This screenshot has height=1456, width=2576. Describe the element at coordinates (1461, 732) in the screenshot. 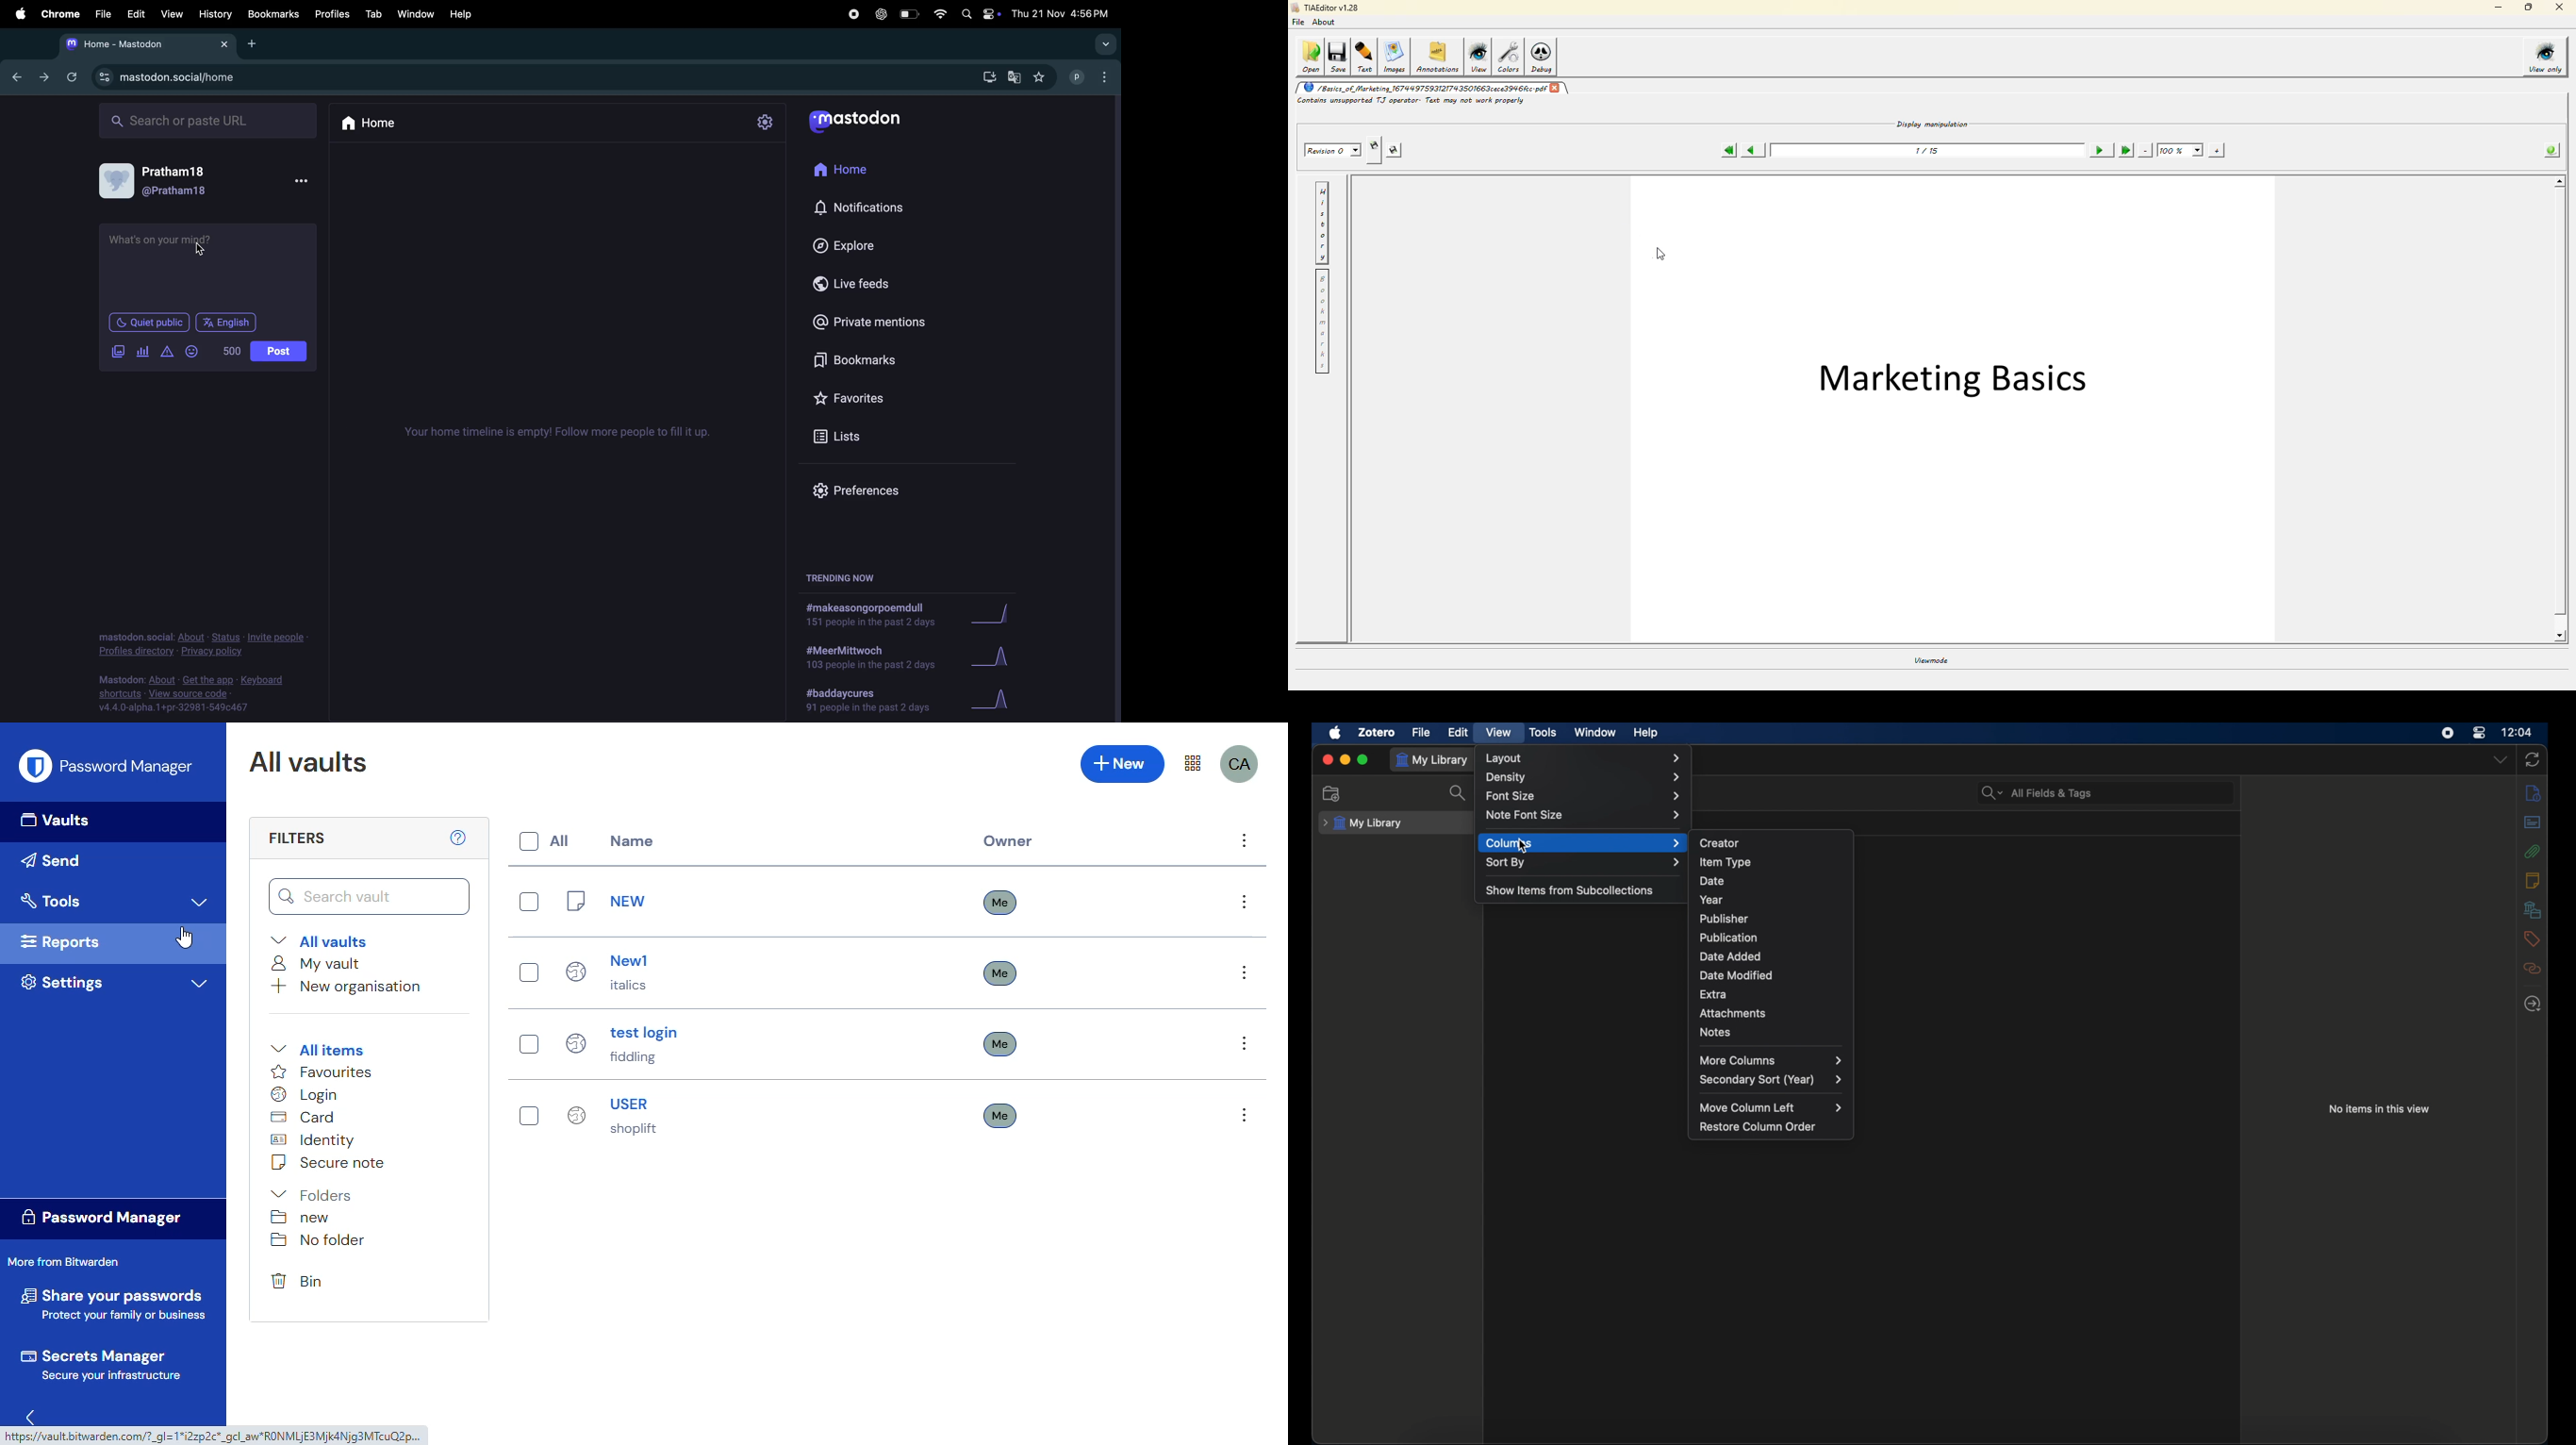

I see `edit` at that location.